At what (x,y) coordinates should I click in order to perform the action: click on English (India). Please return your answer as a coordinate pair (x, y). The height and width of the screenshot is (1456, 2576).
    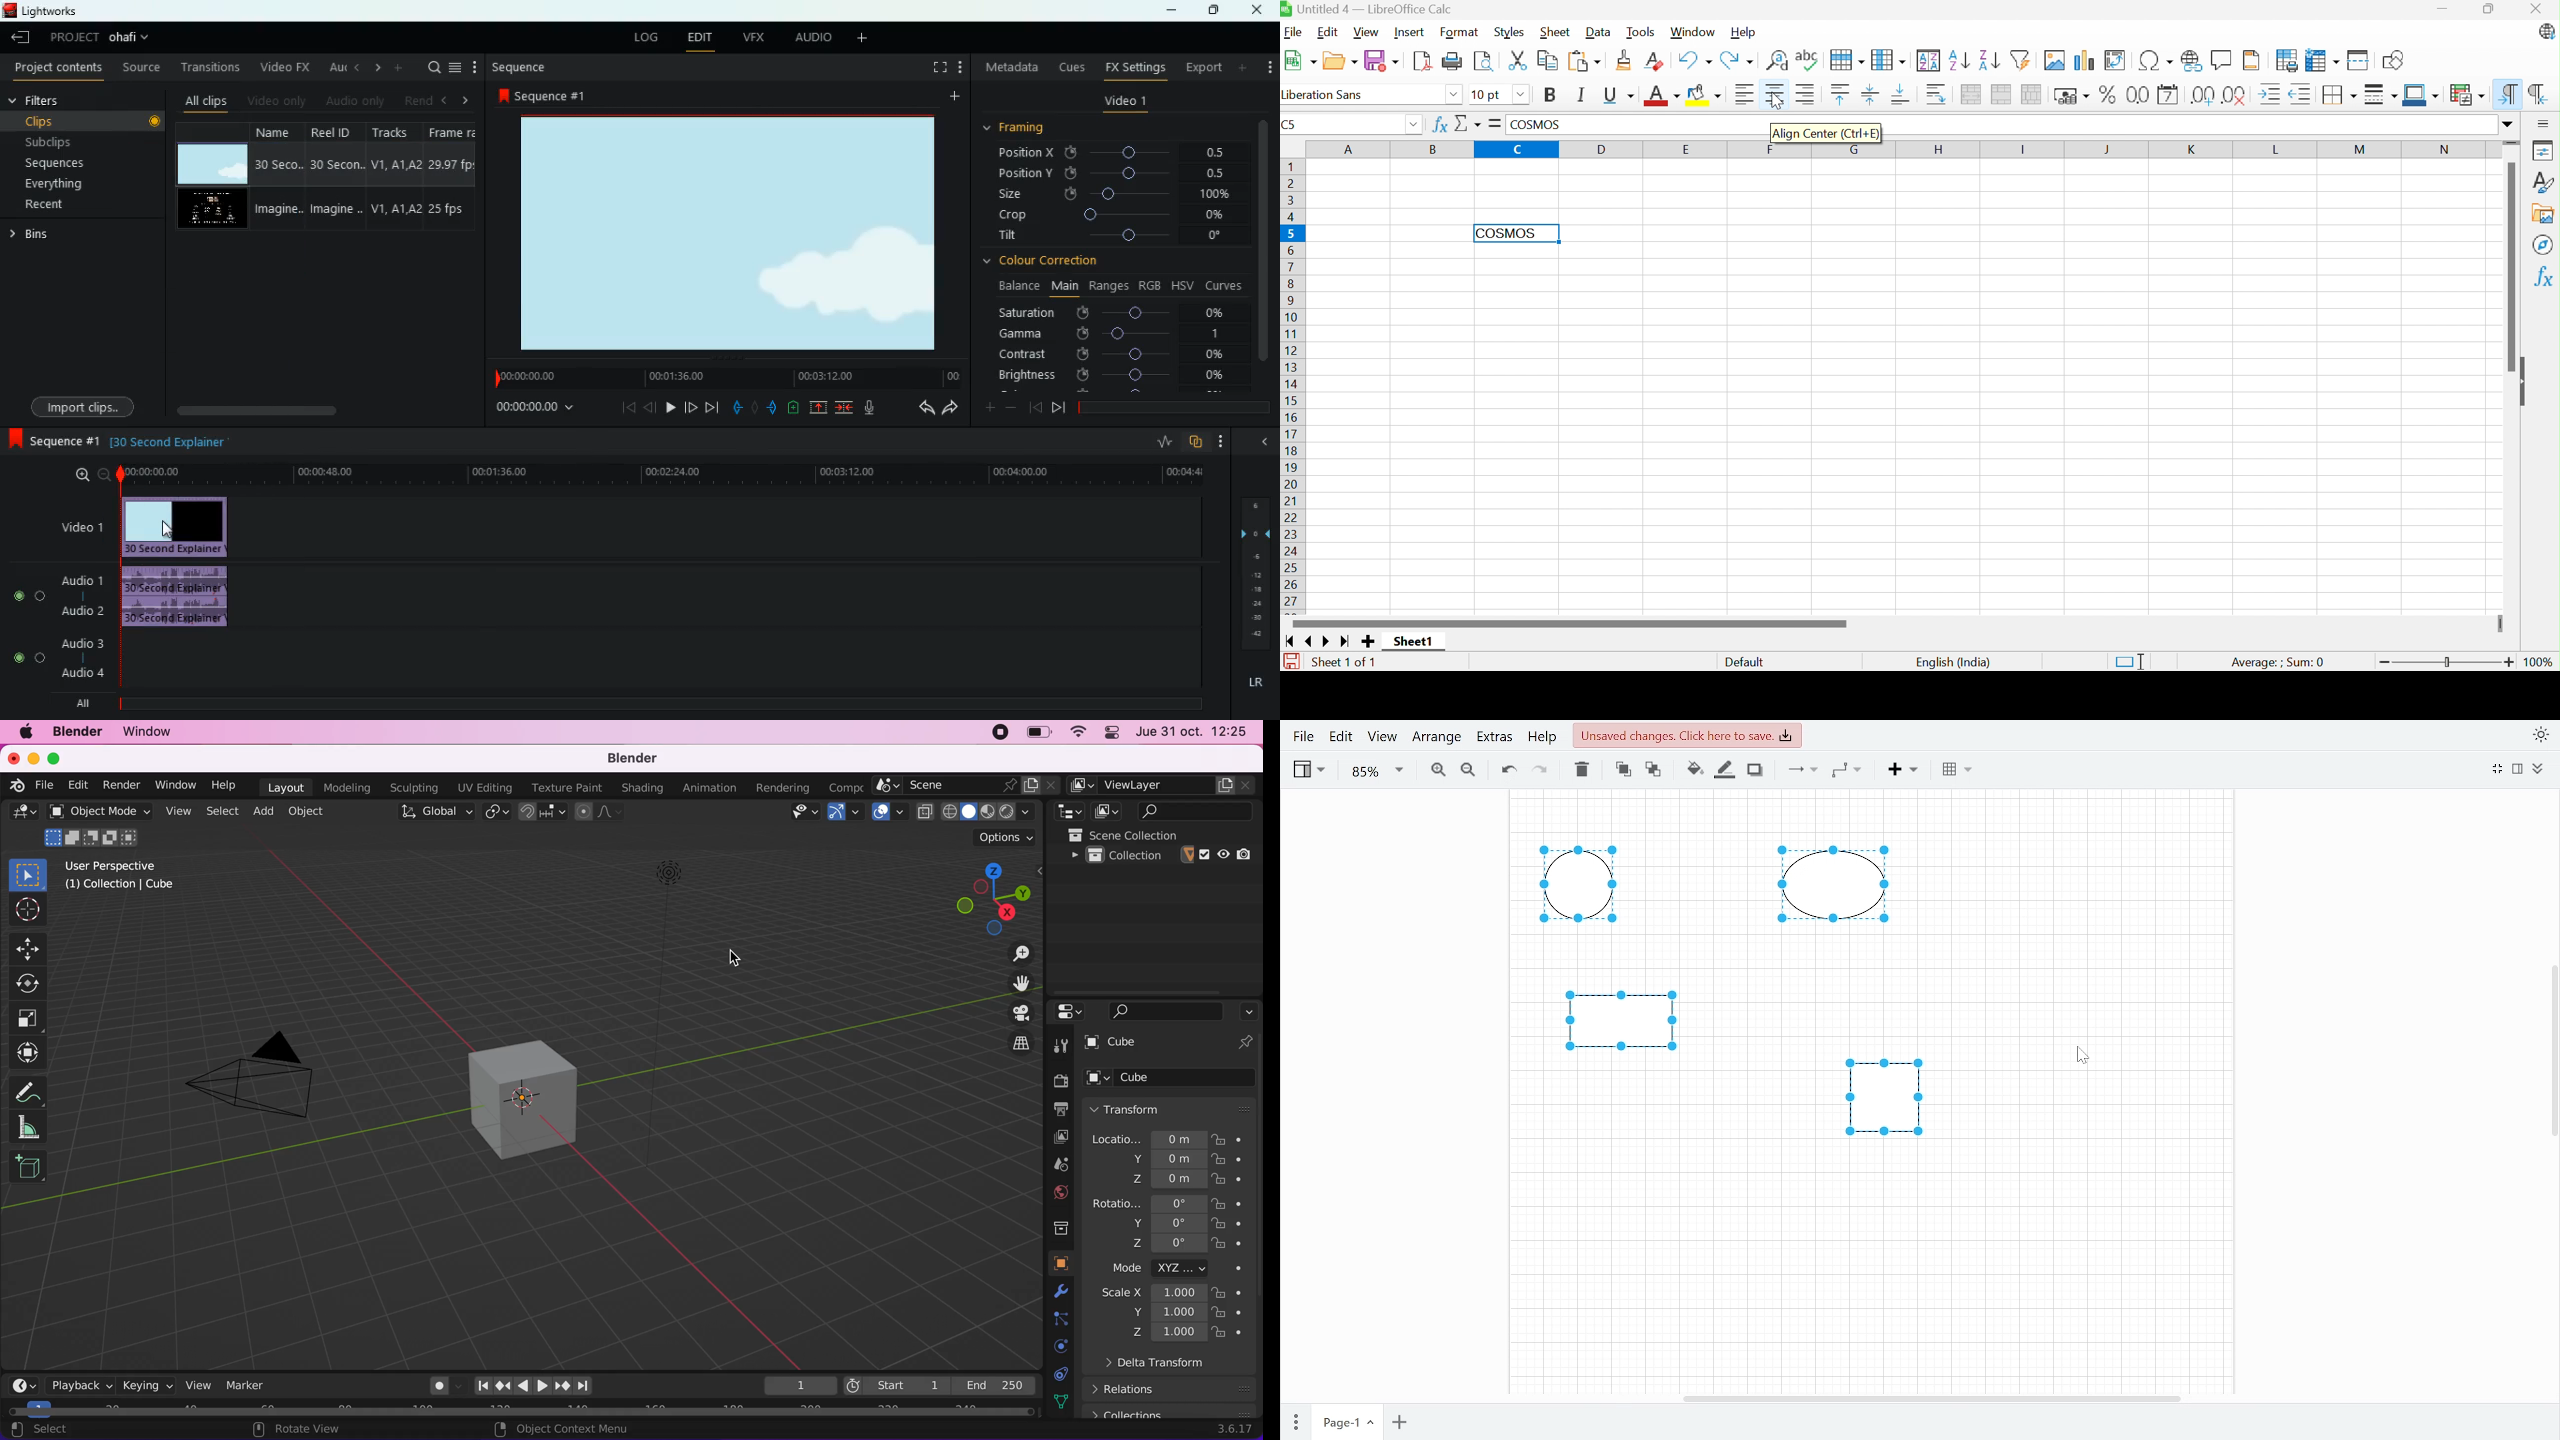
    Looking at the image, I should click on (1955, 664).